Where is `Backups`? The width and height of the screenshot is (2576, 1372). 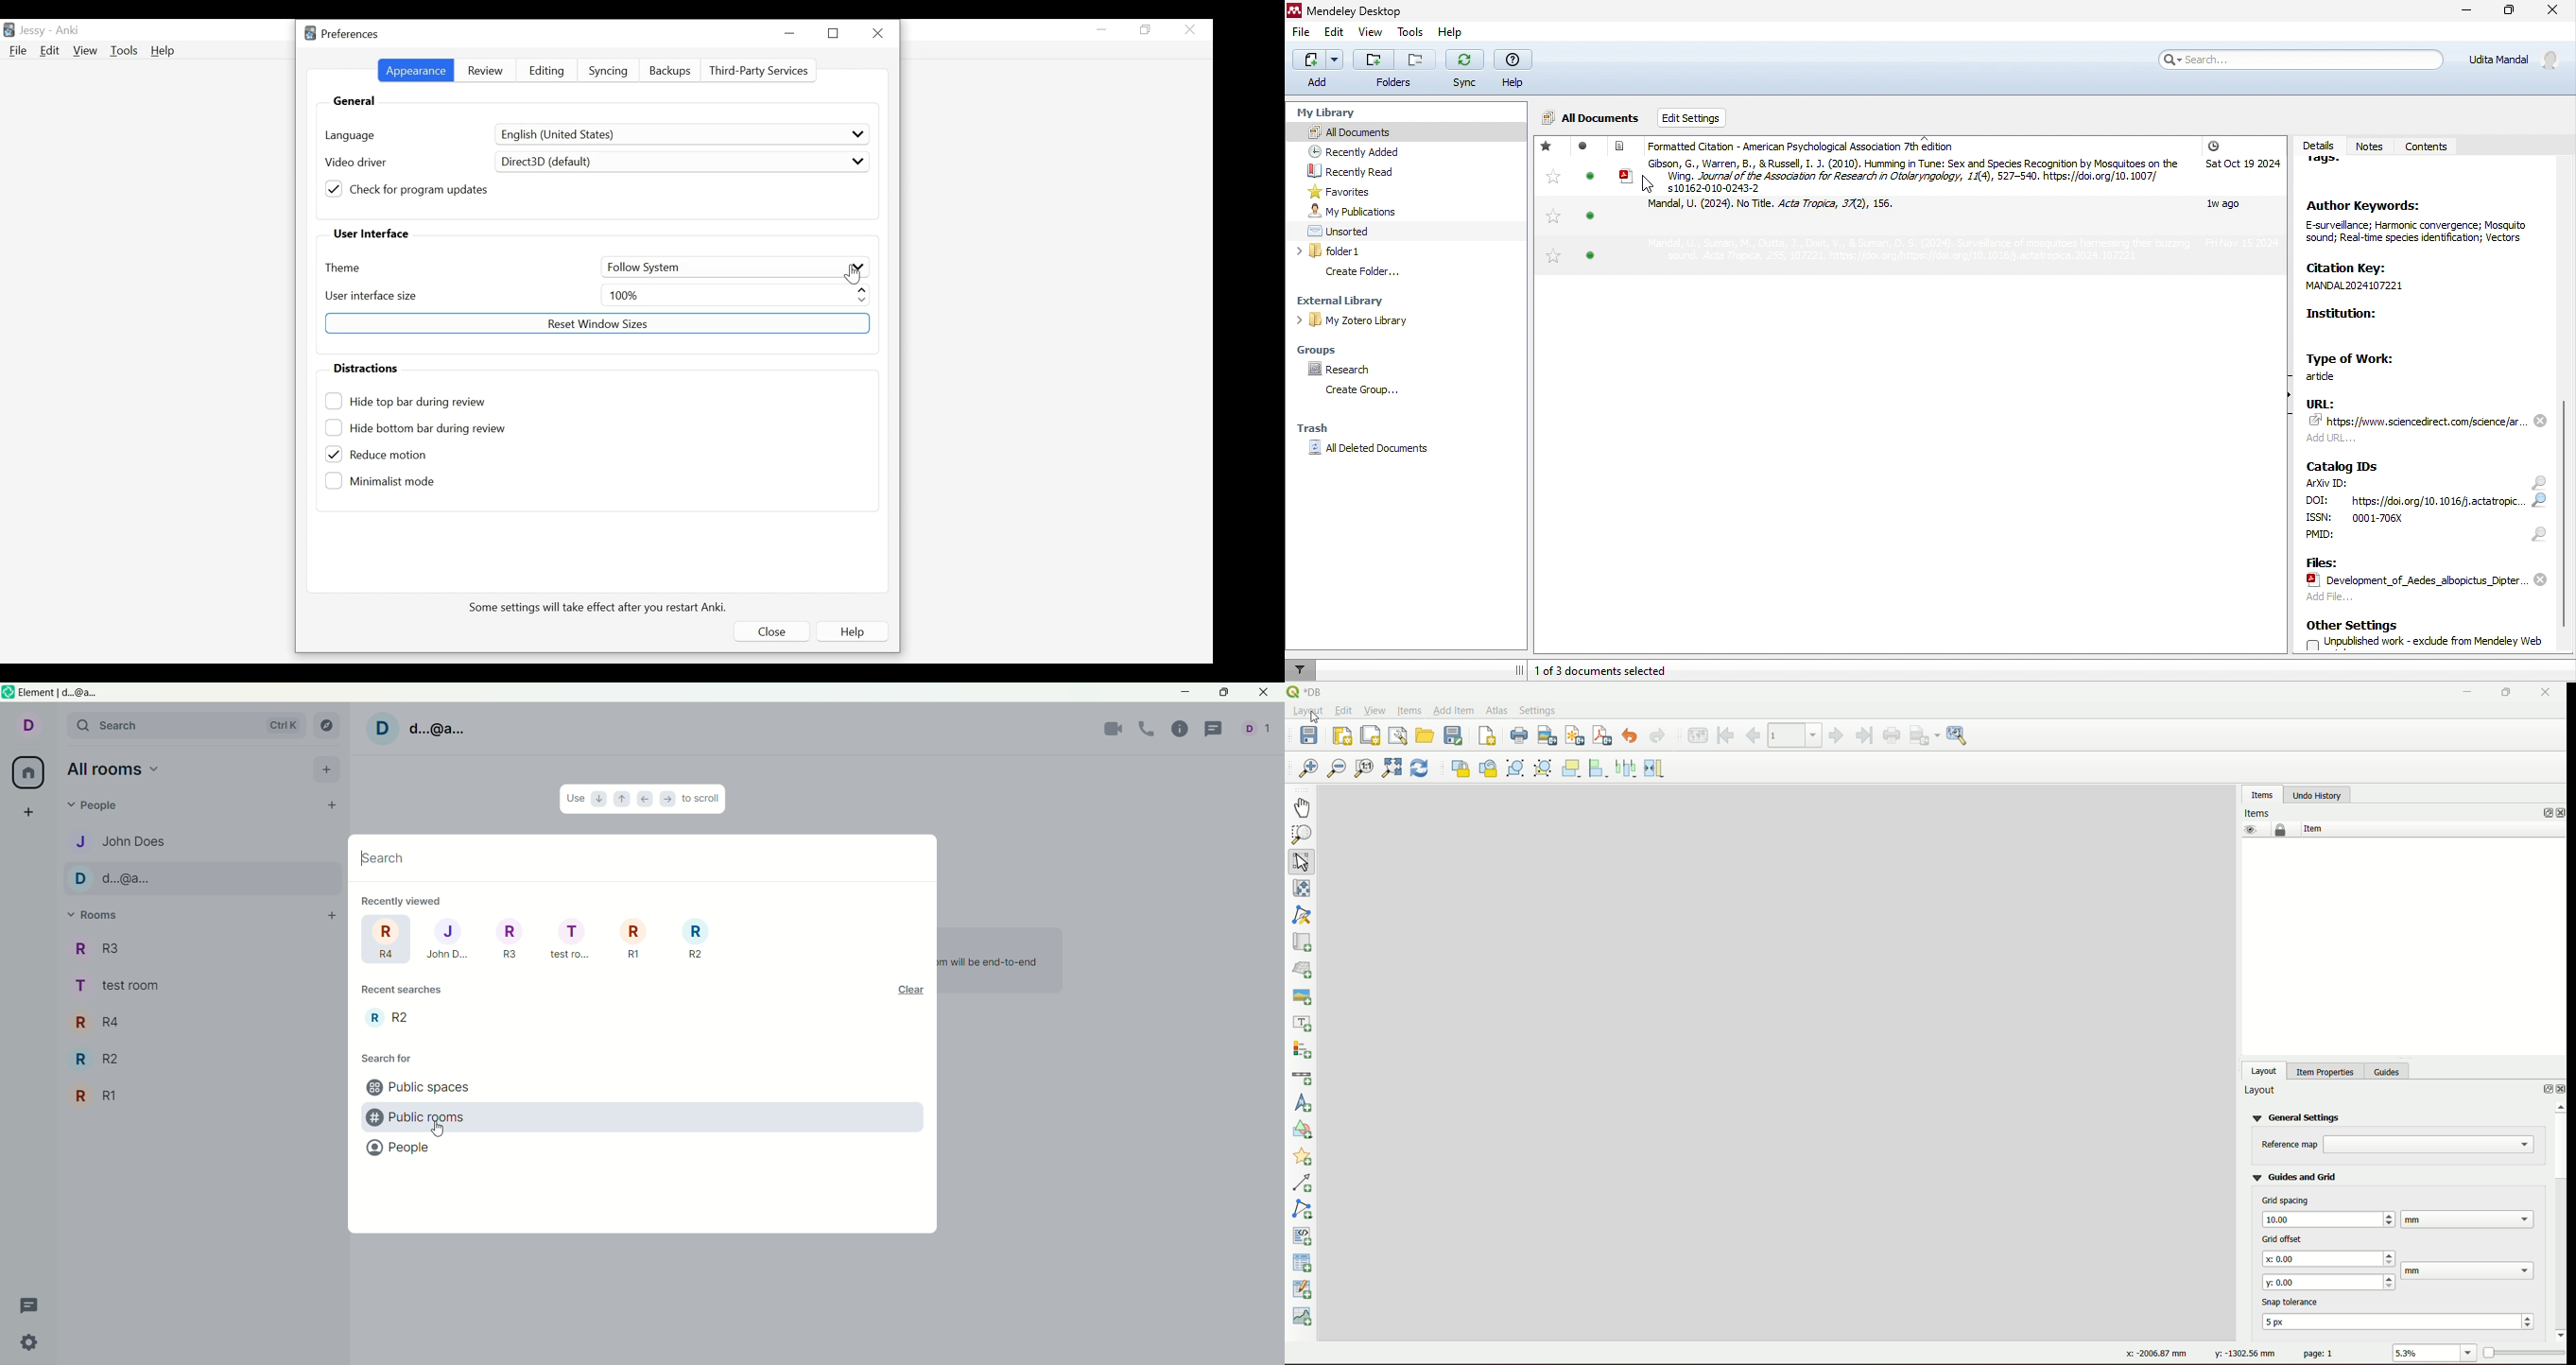 Backups is located at coordinates (672, 71).